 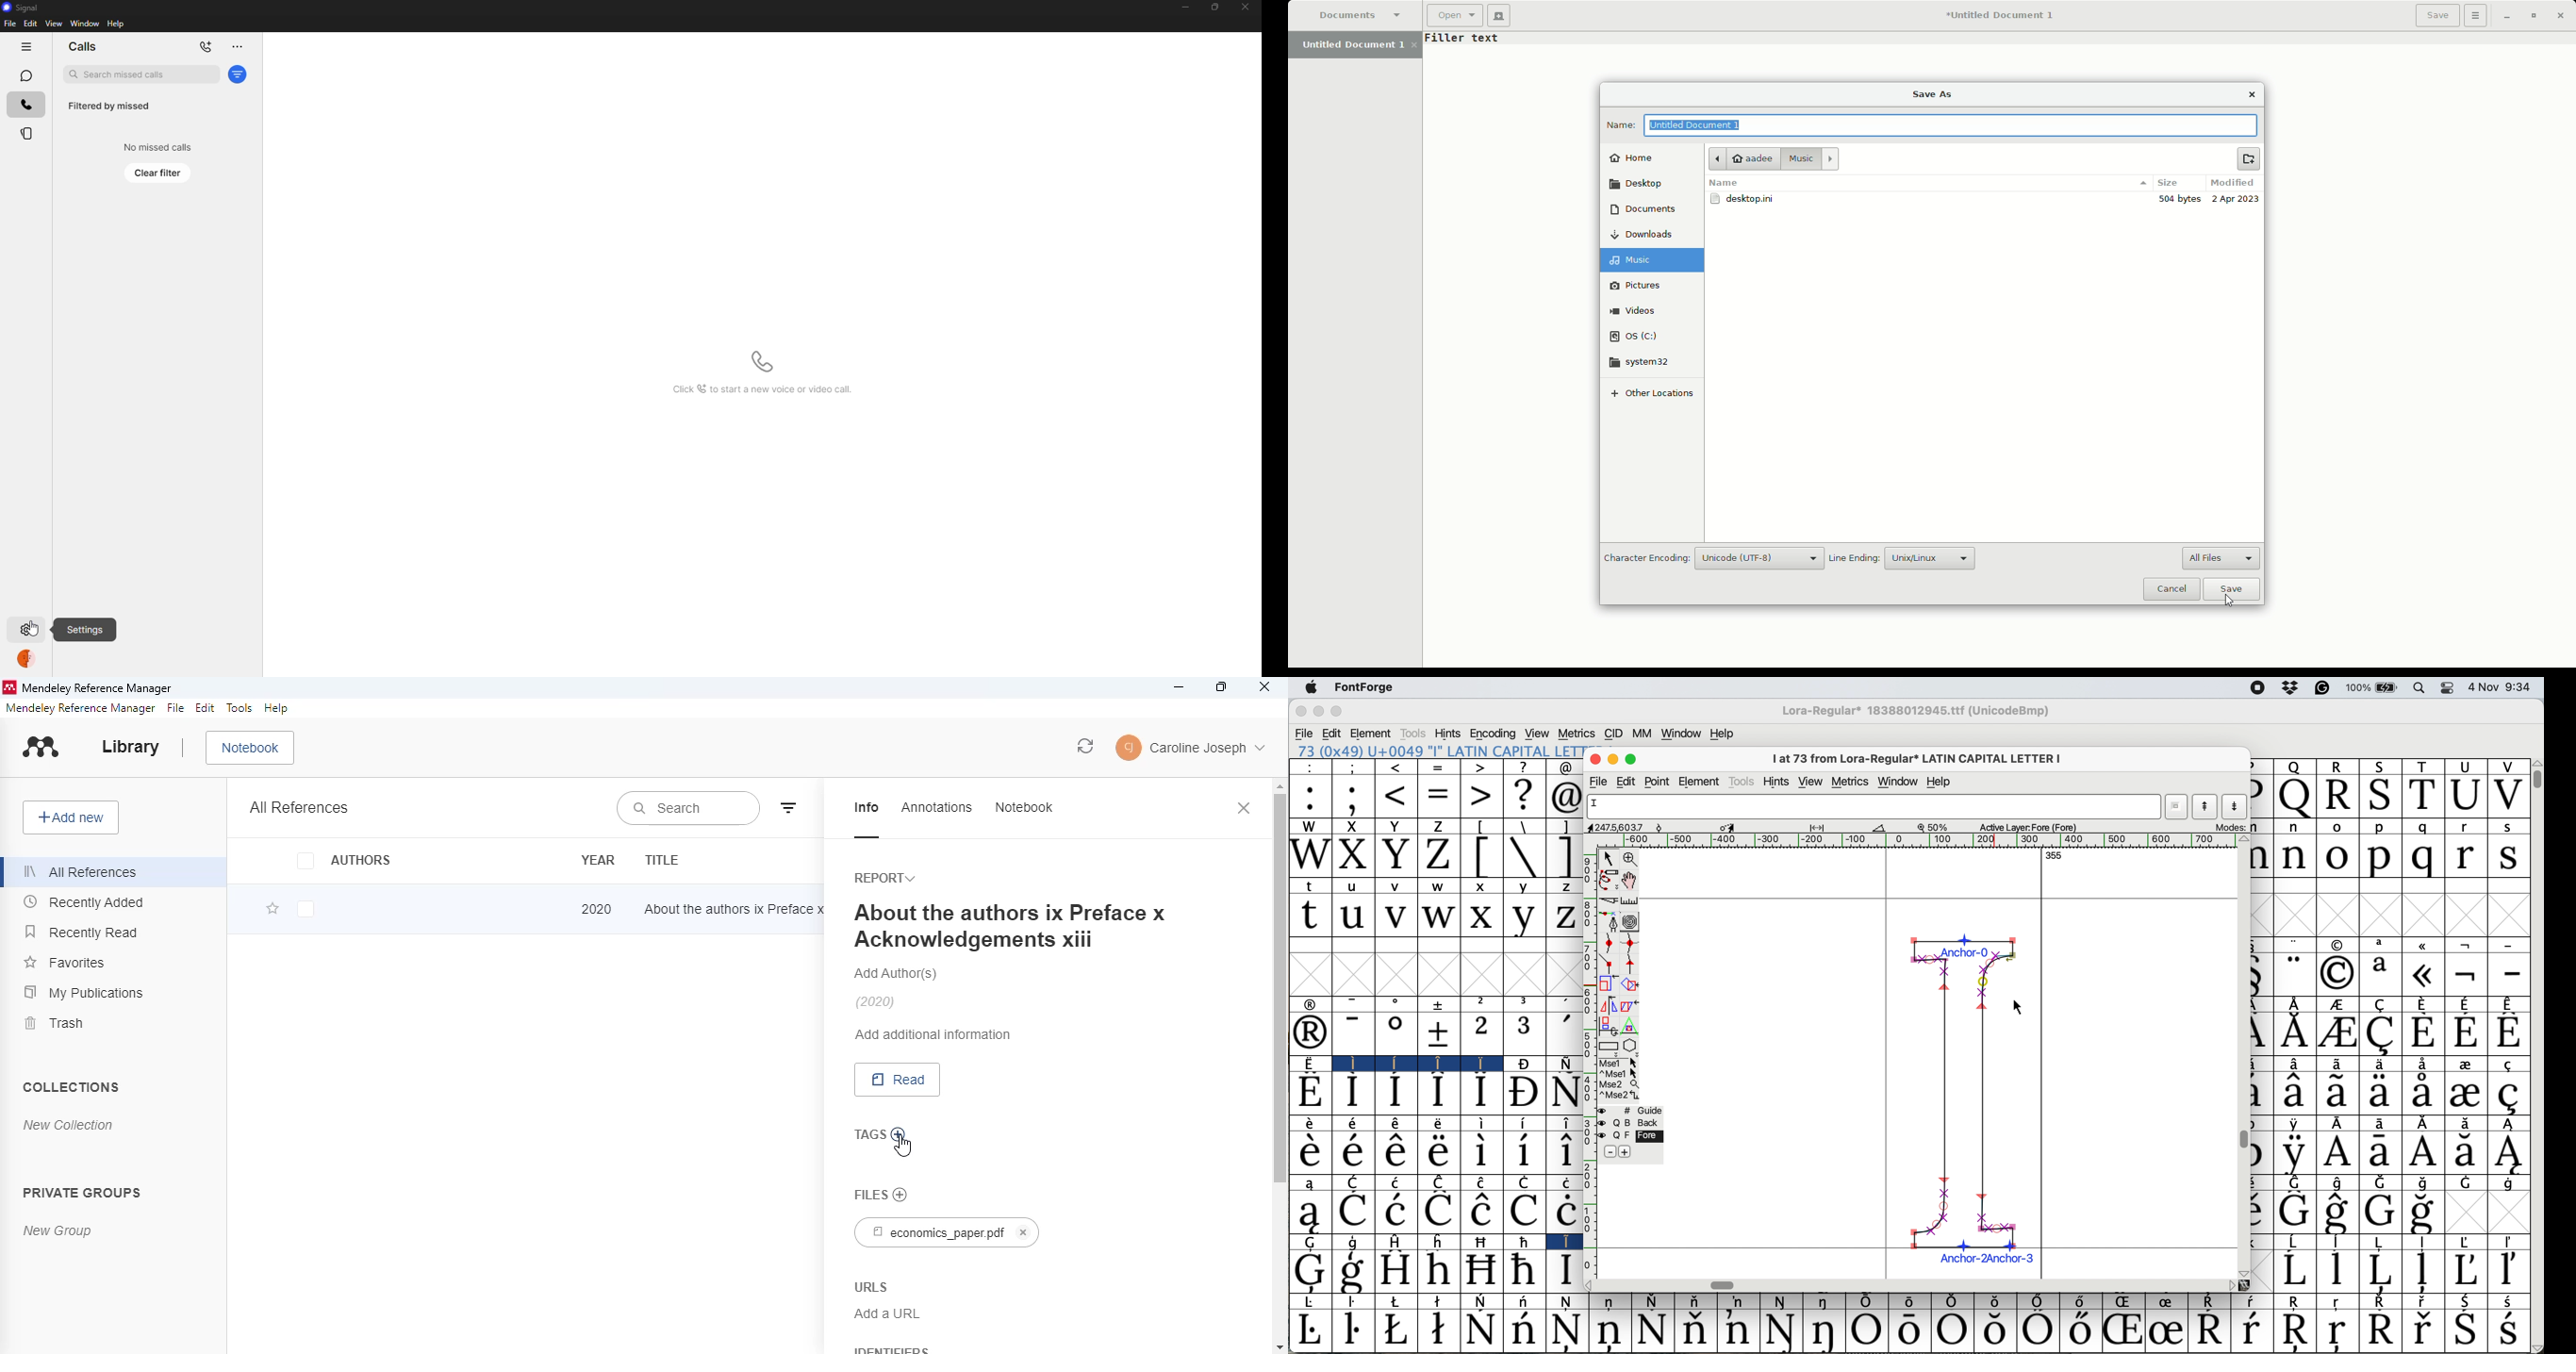 What do you see at coordinates (2296, 1123) in the screenshot?
I see `Symbol` at bounding box center [2296, 1123].